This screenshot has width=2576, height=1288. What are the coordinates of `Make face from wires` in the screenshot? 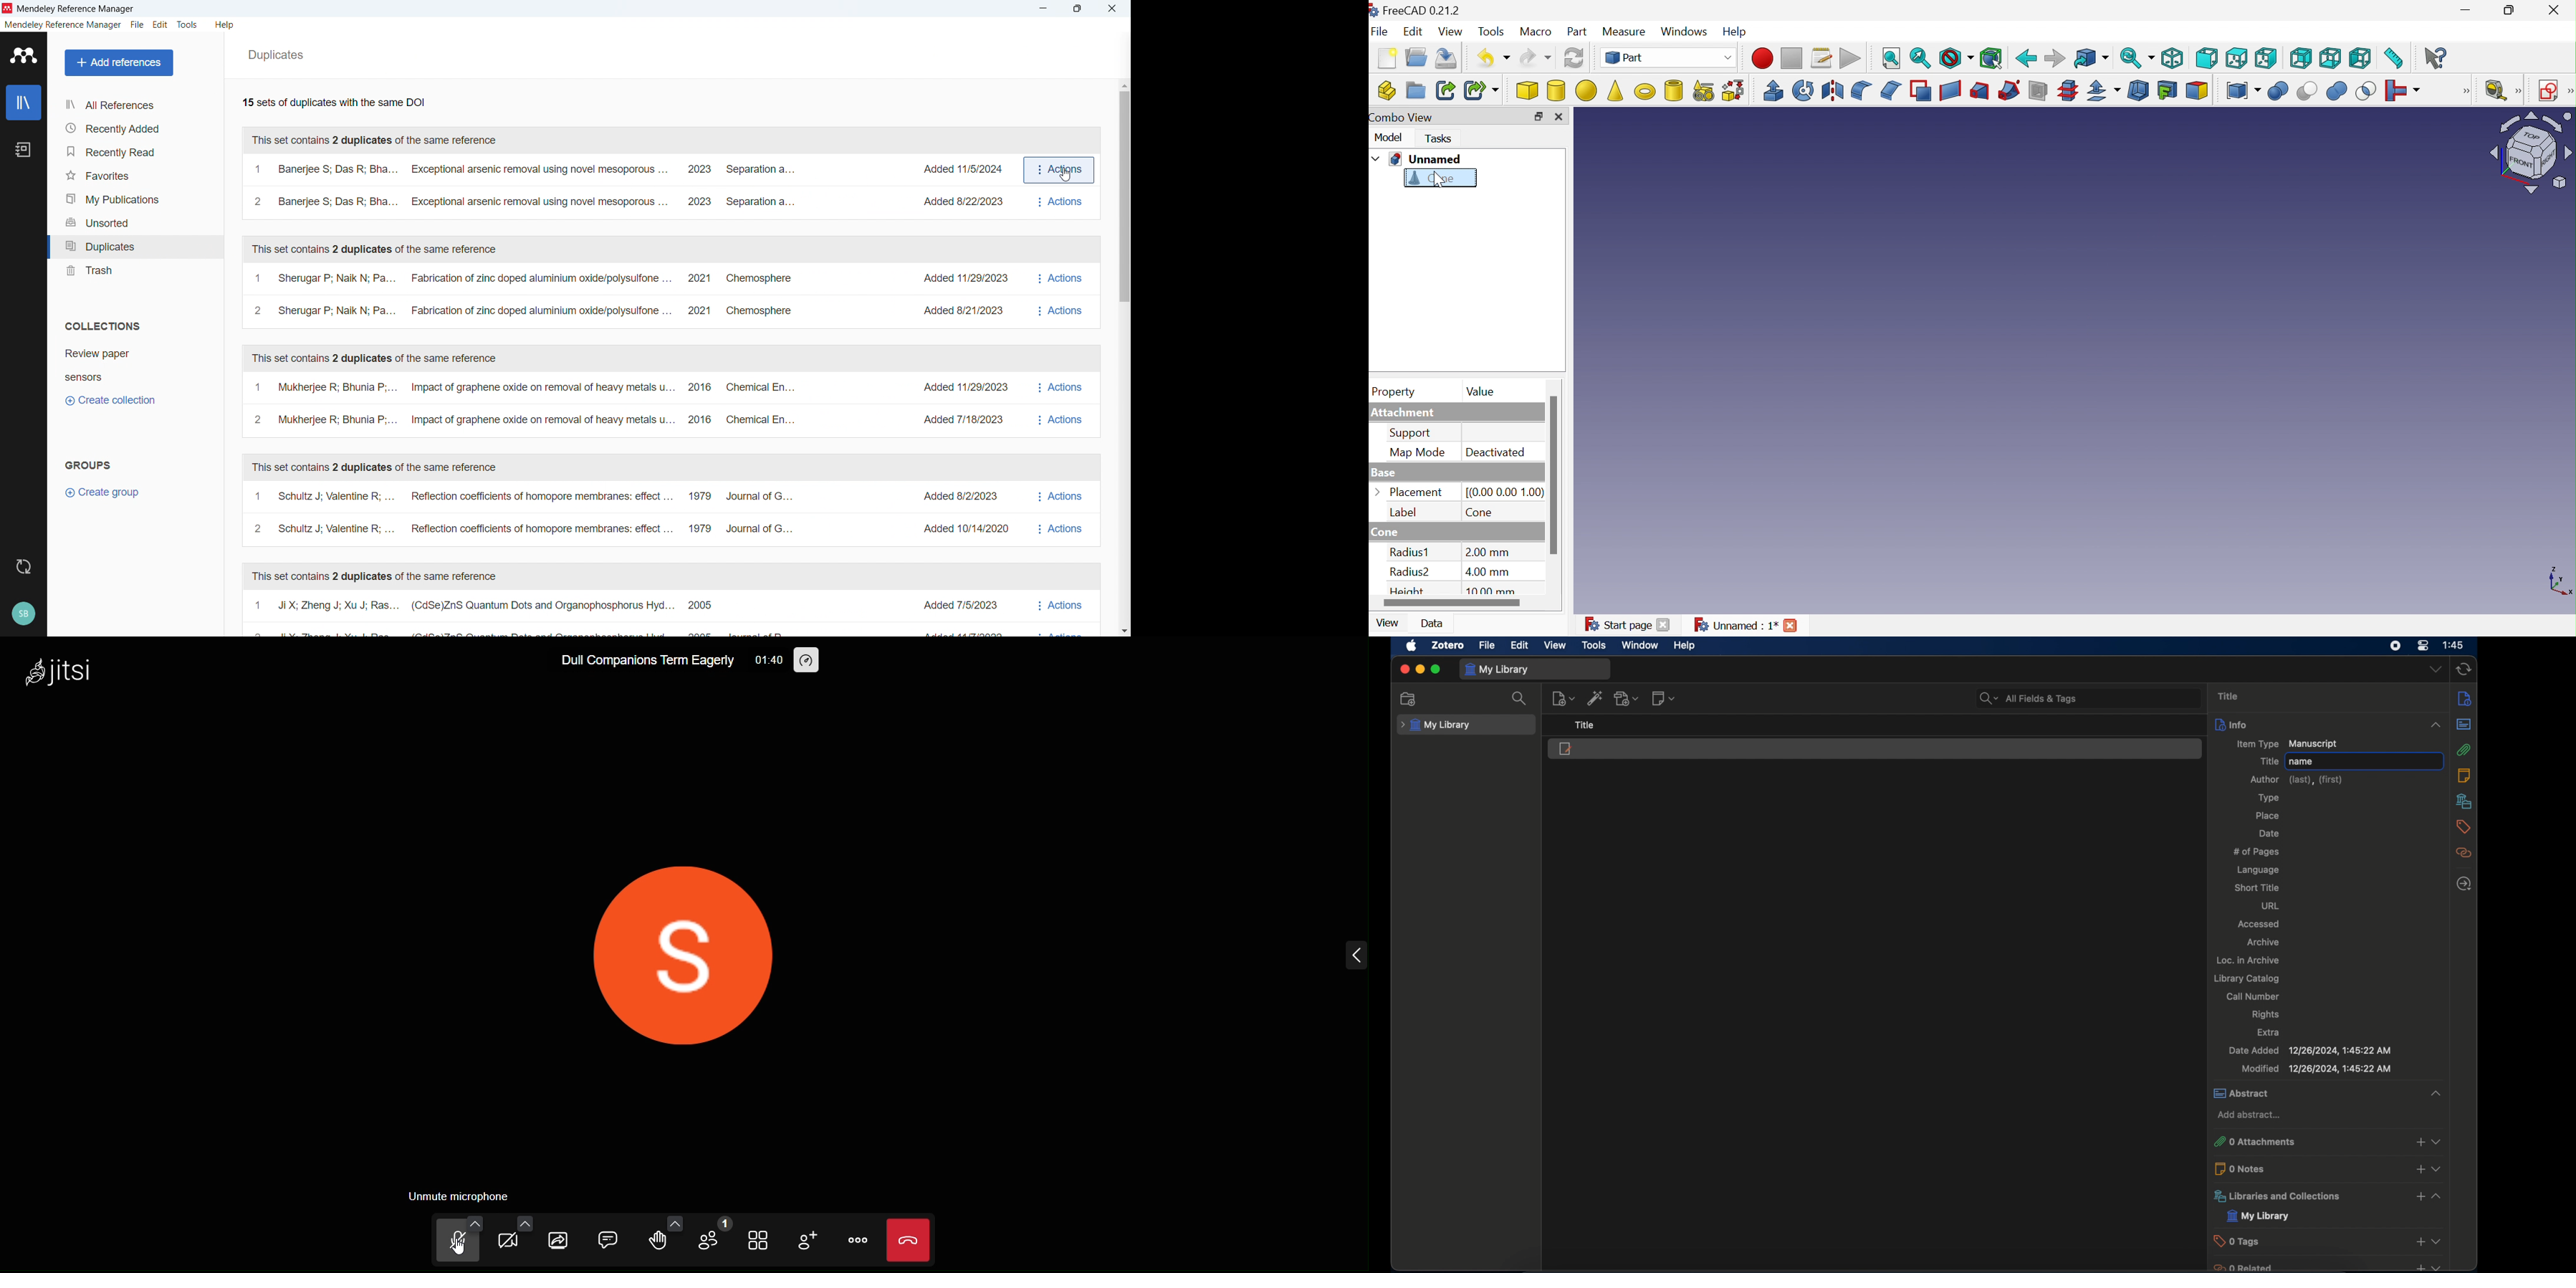 It's located at (1921, 90).